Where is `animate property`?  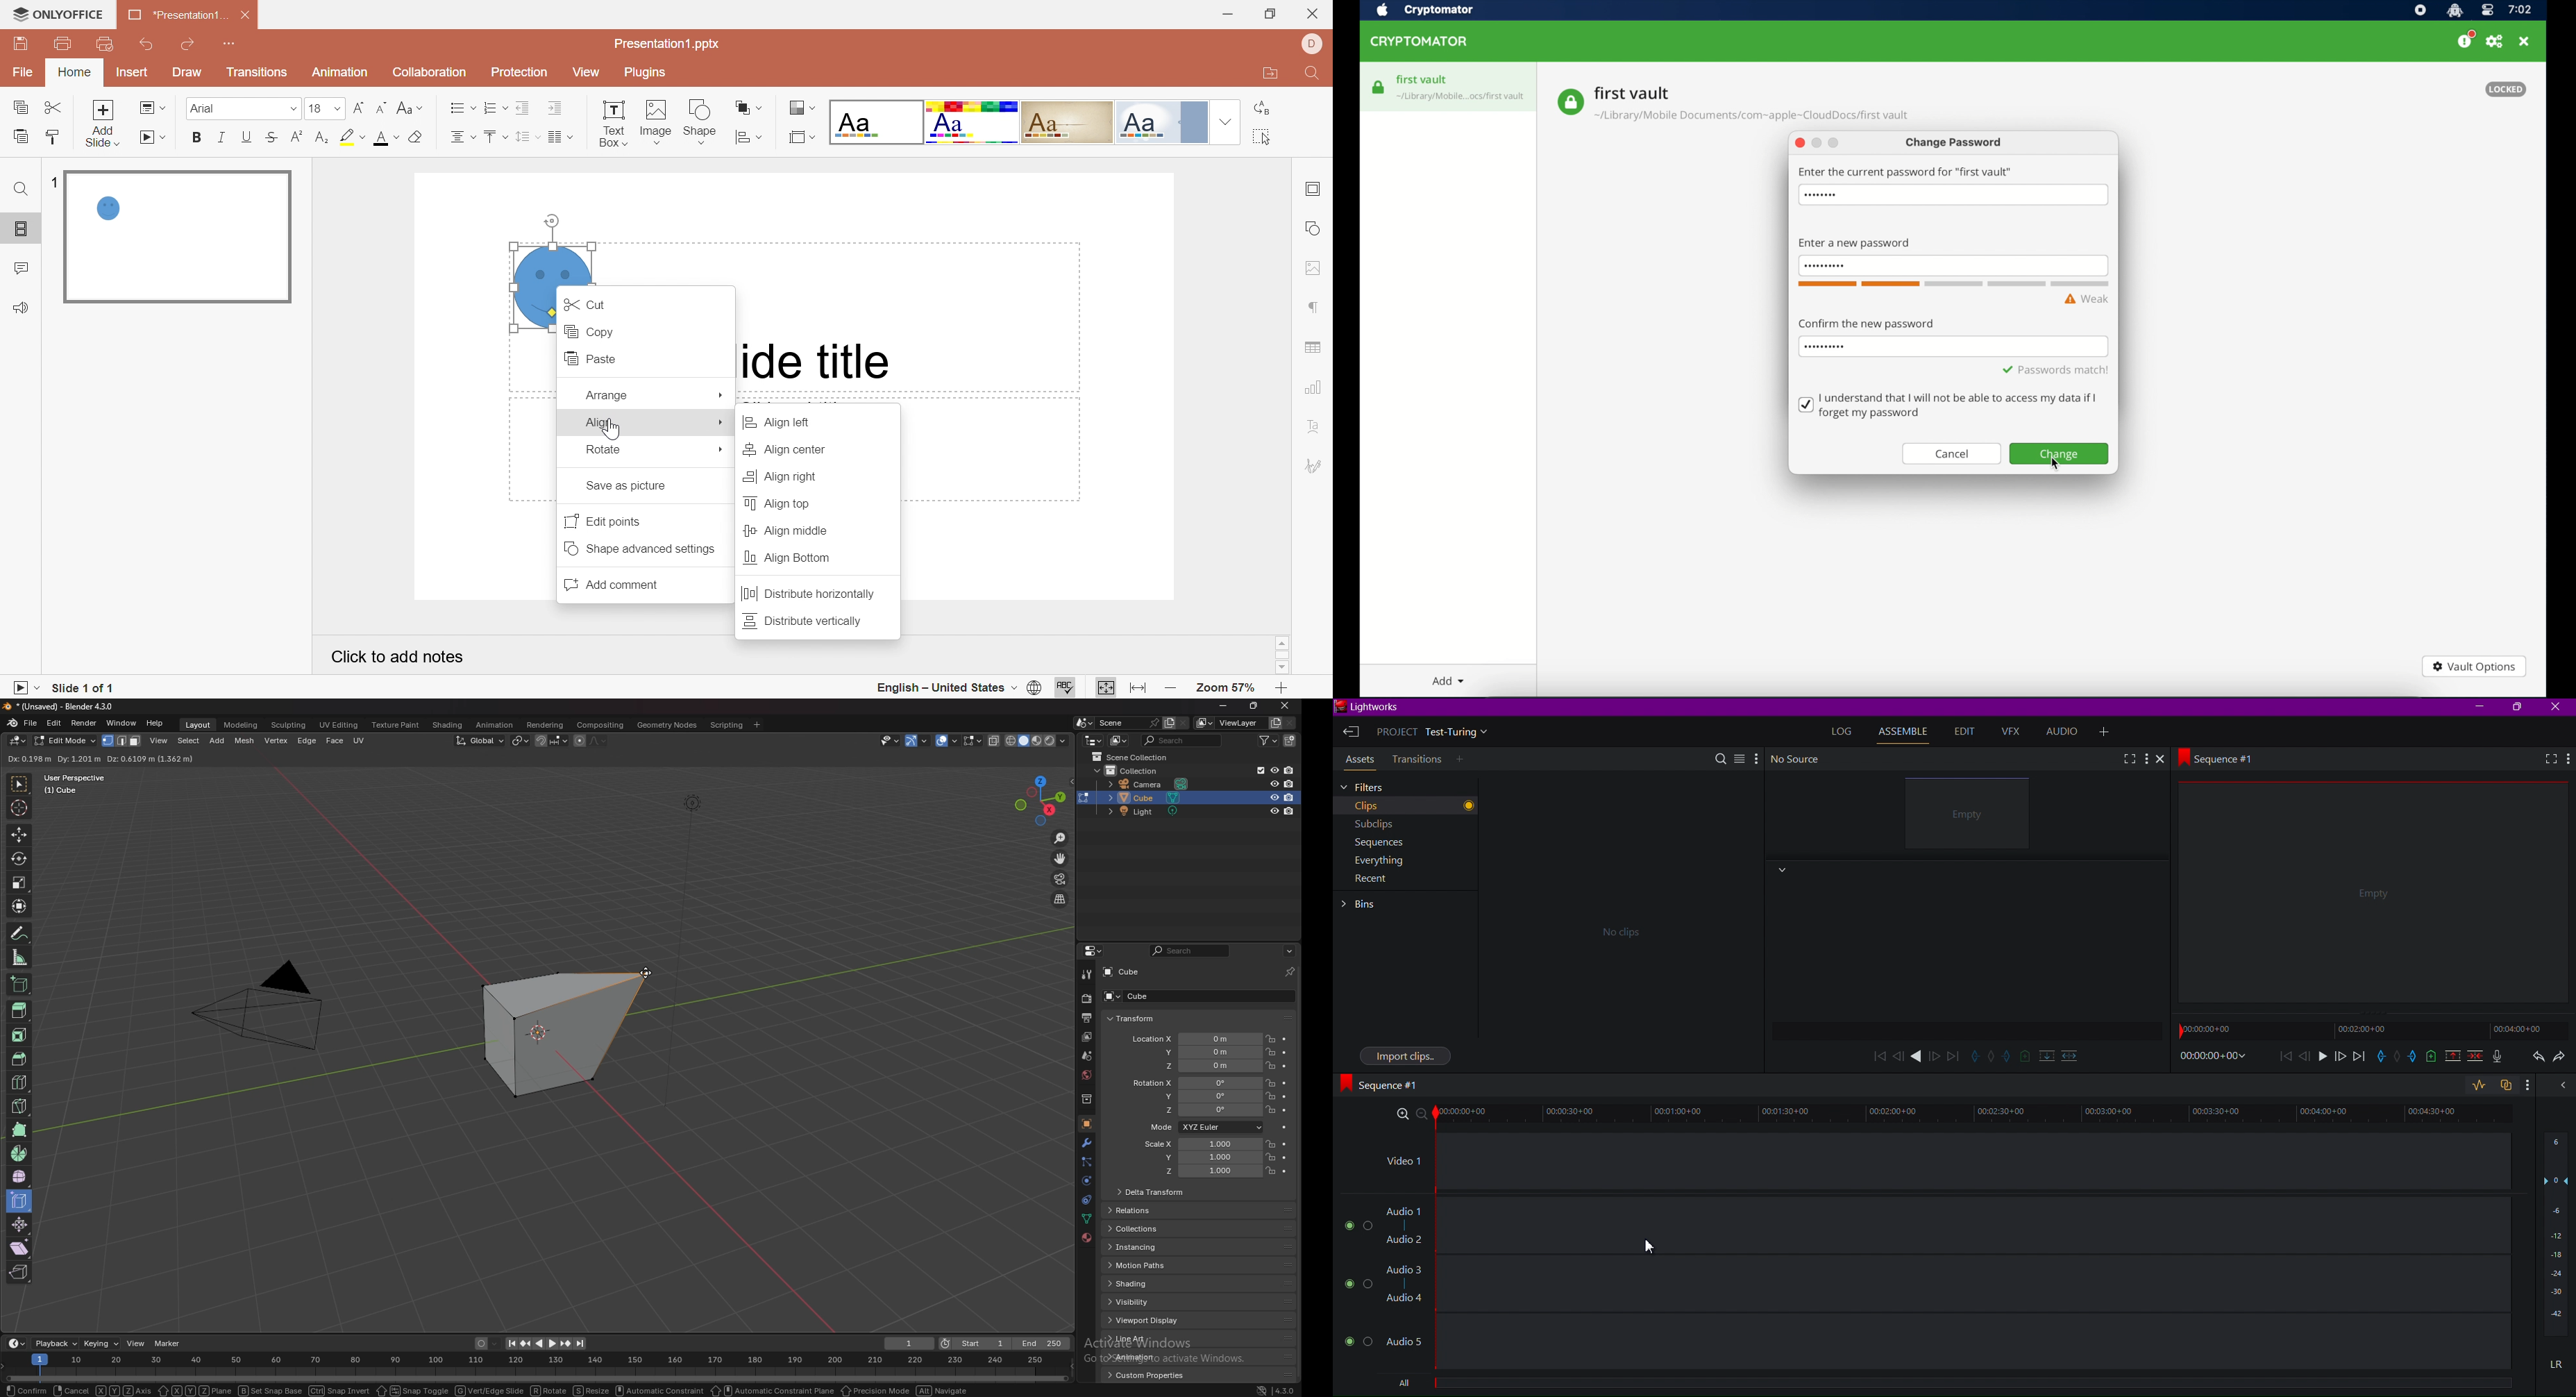 animate property is located at coordinates (1283, 1126).